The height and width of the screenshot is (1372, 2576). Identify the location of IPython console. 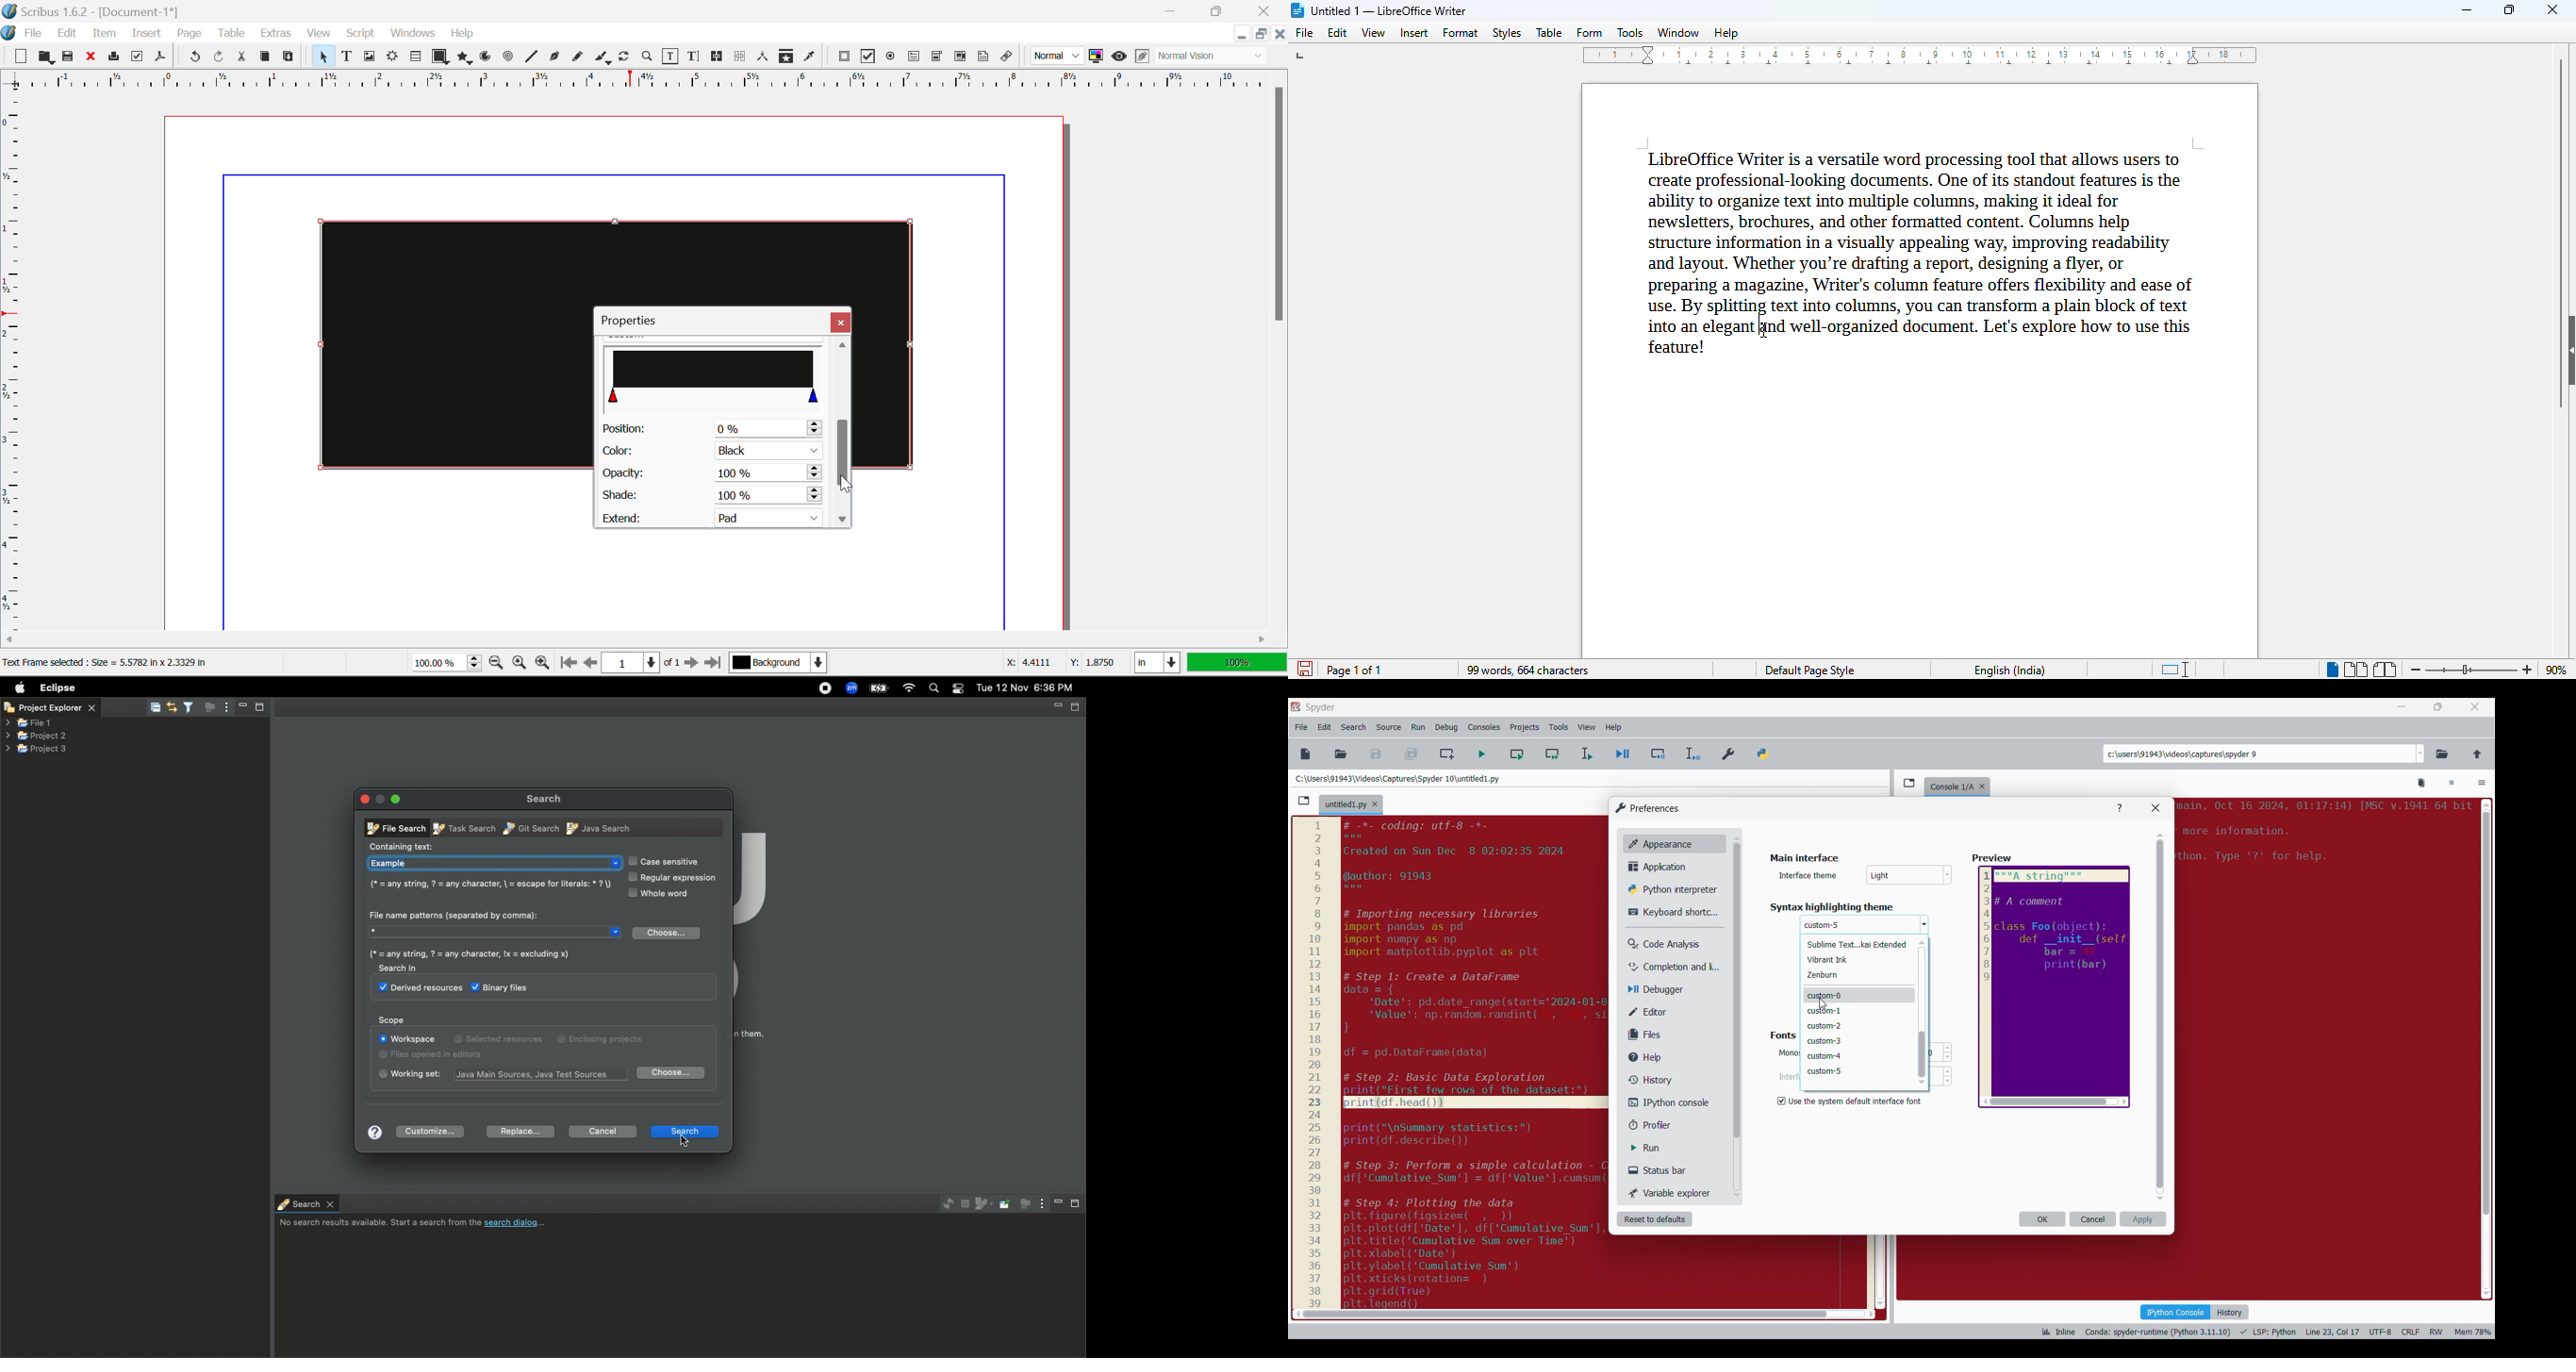
(2175, 1311).